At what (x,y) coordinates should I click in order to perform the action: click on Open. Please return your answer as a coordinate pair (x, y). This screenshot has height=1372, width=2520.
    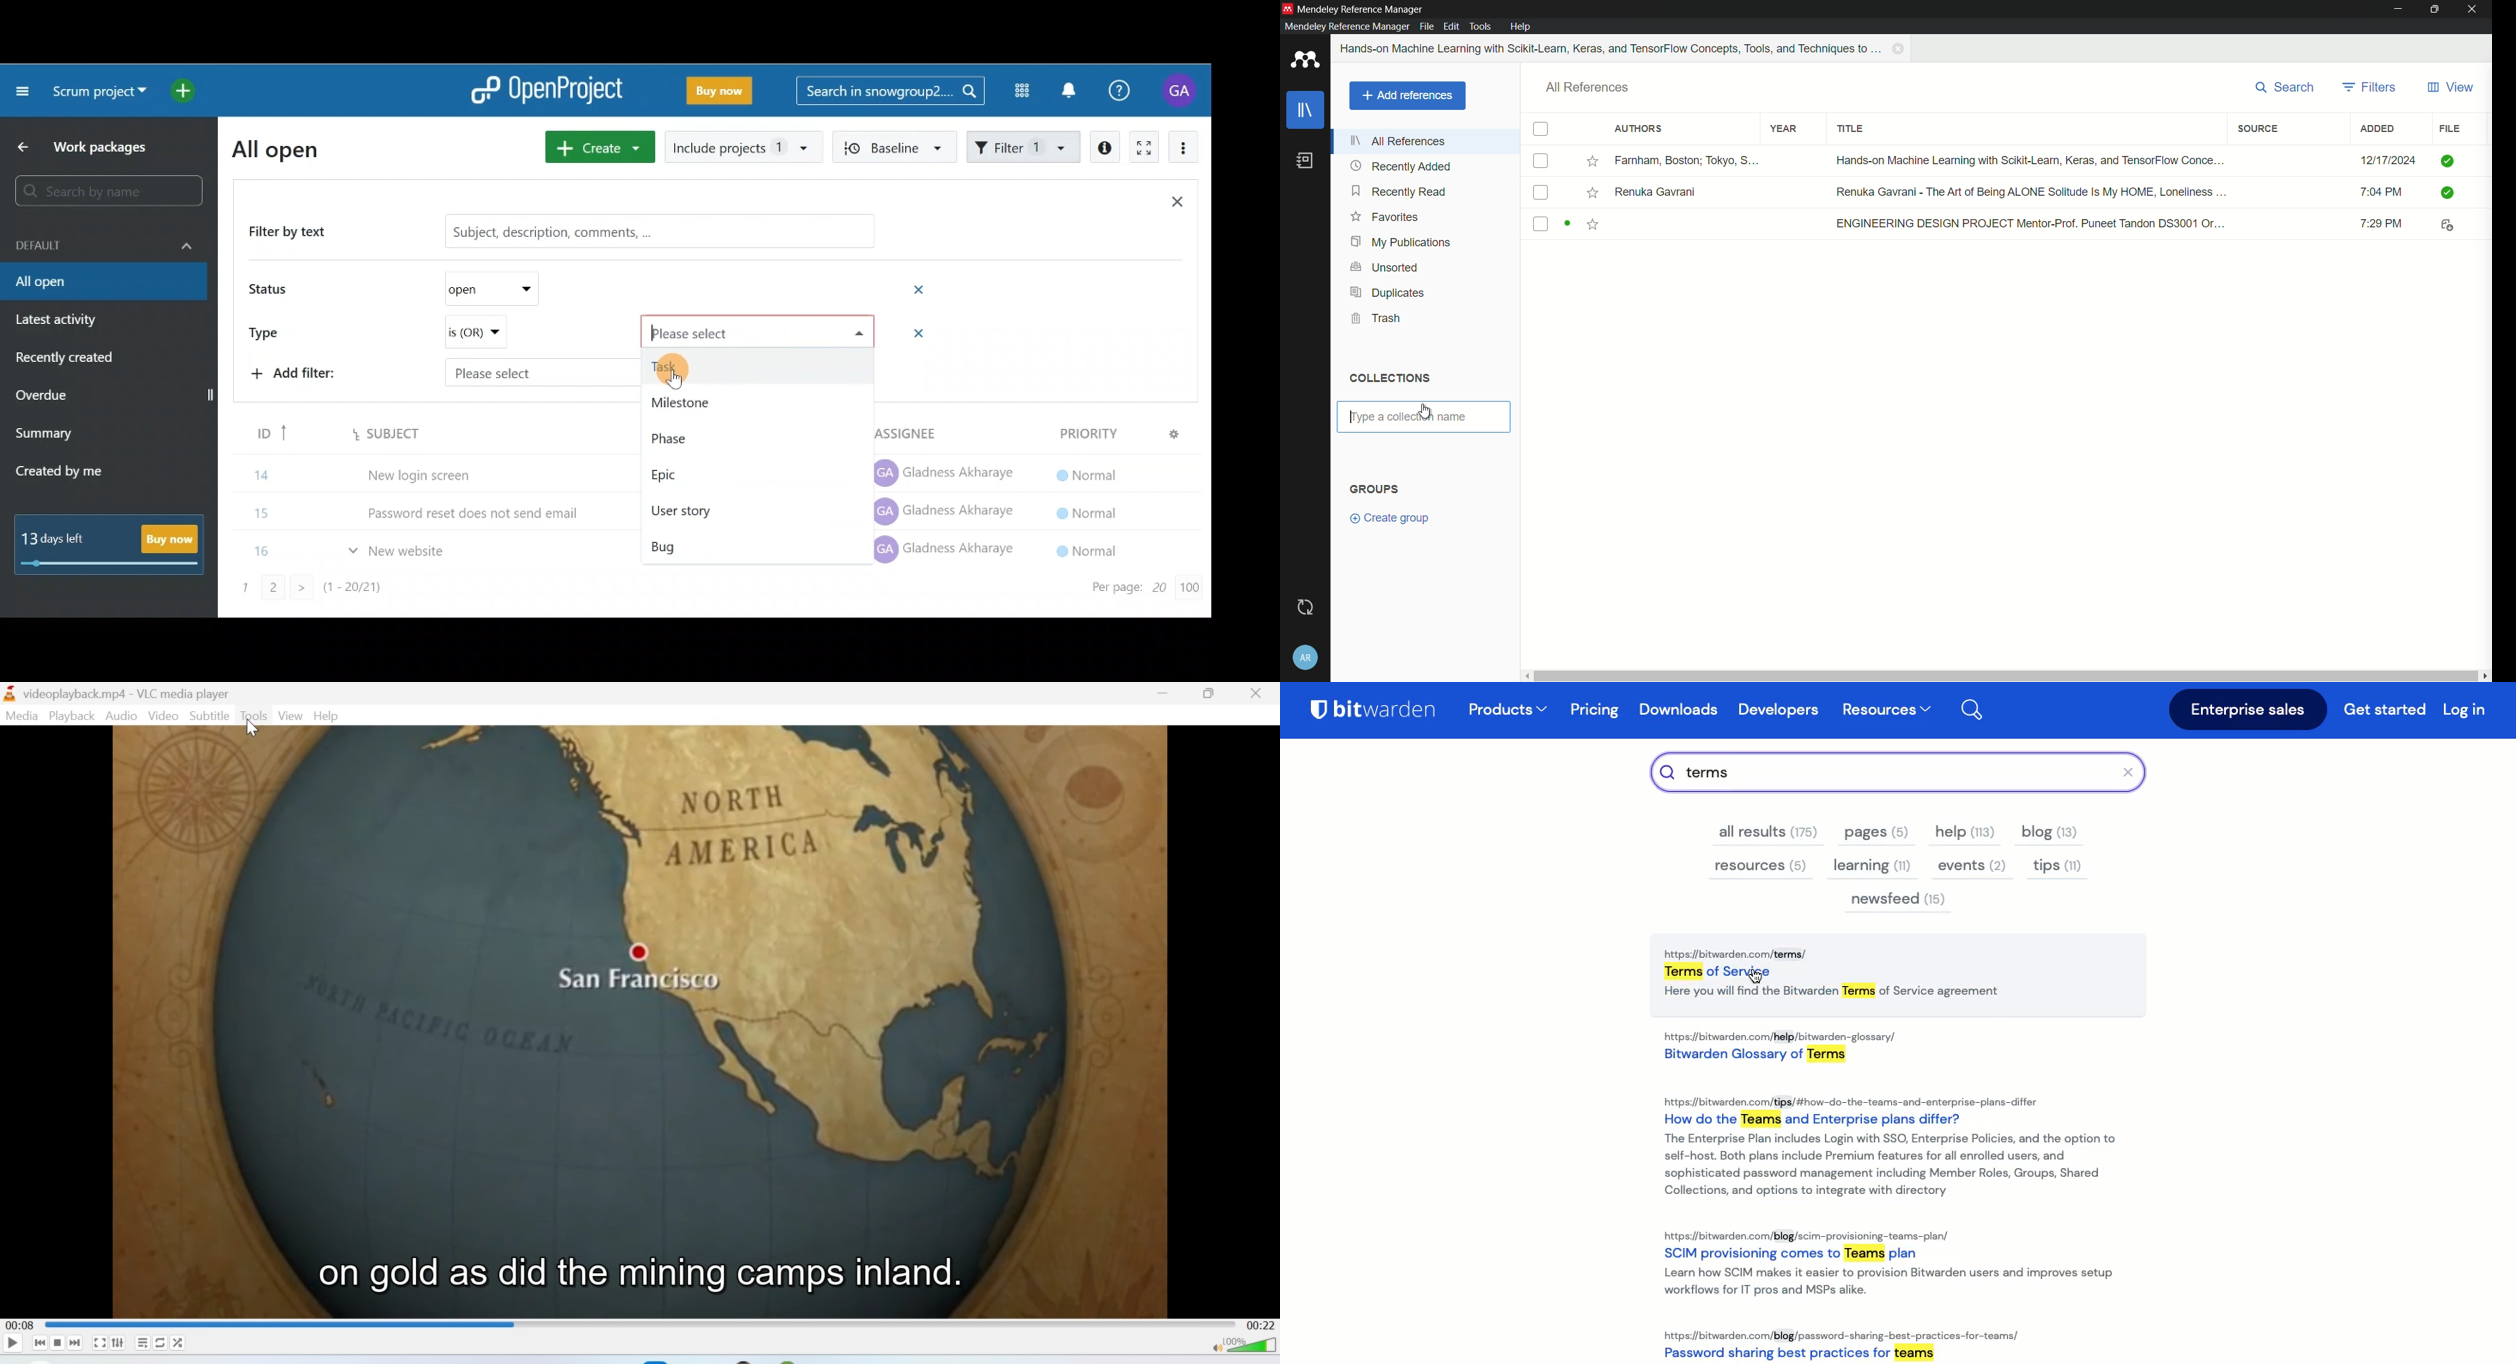
    Looking at the image, I should click on (485, 289).